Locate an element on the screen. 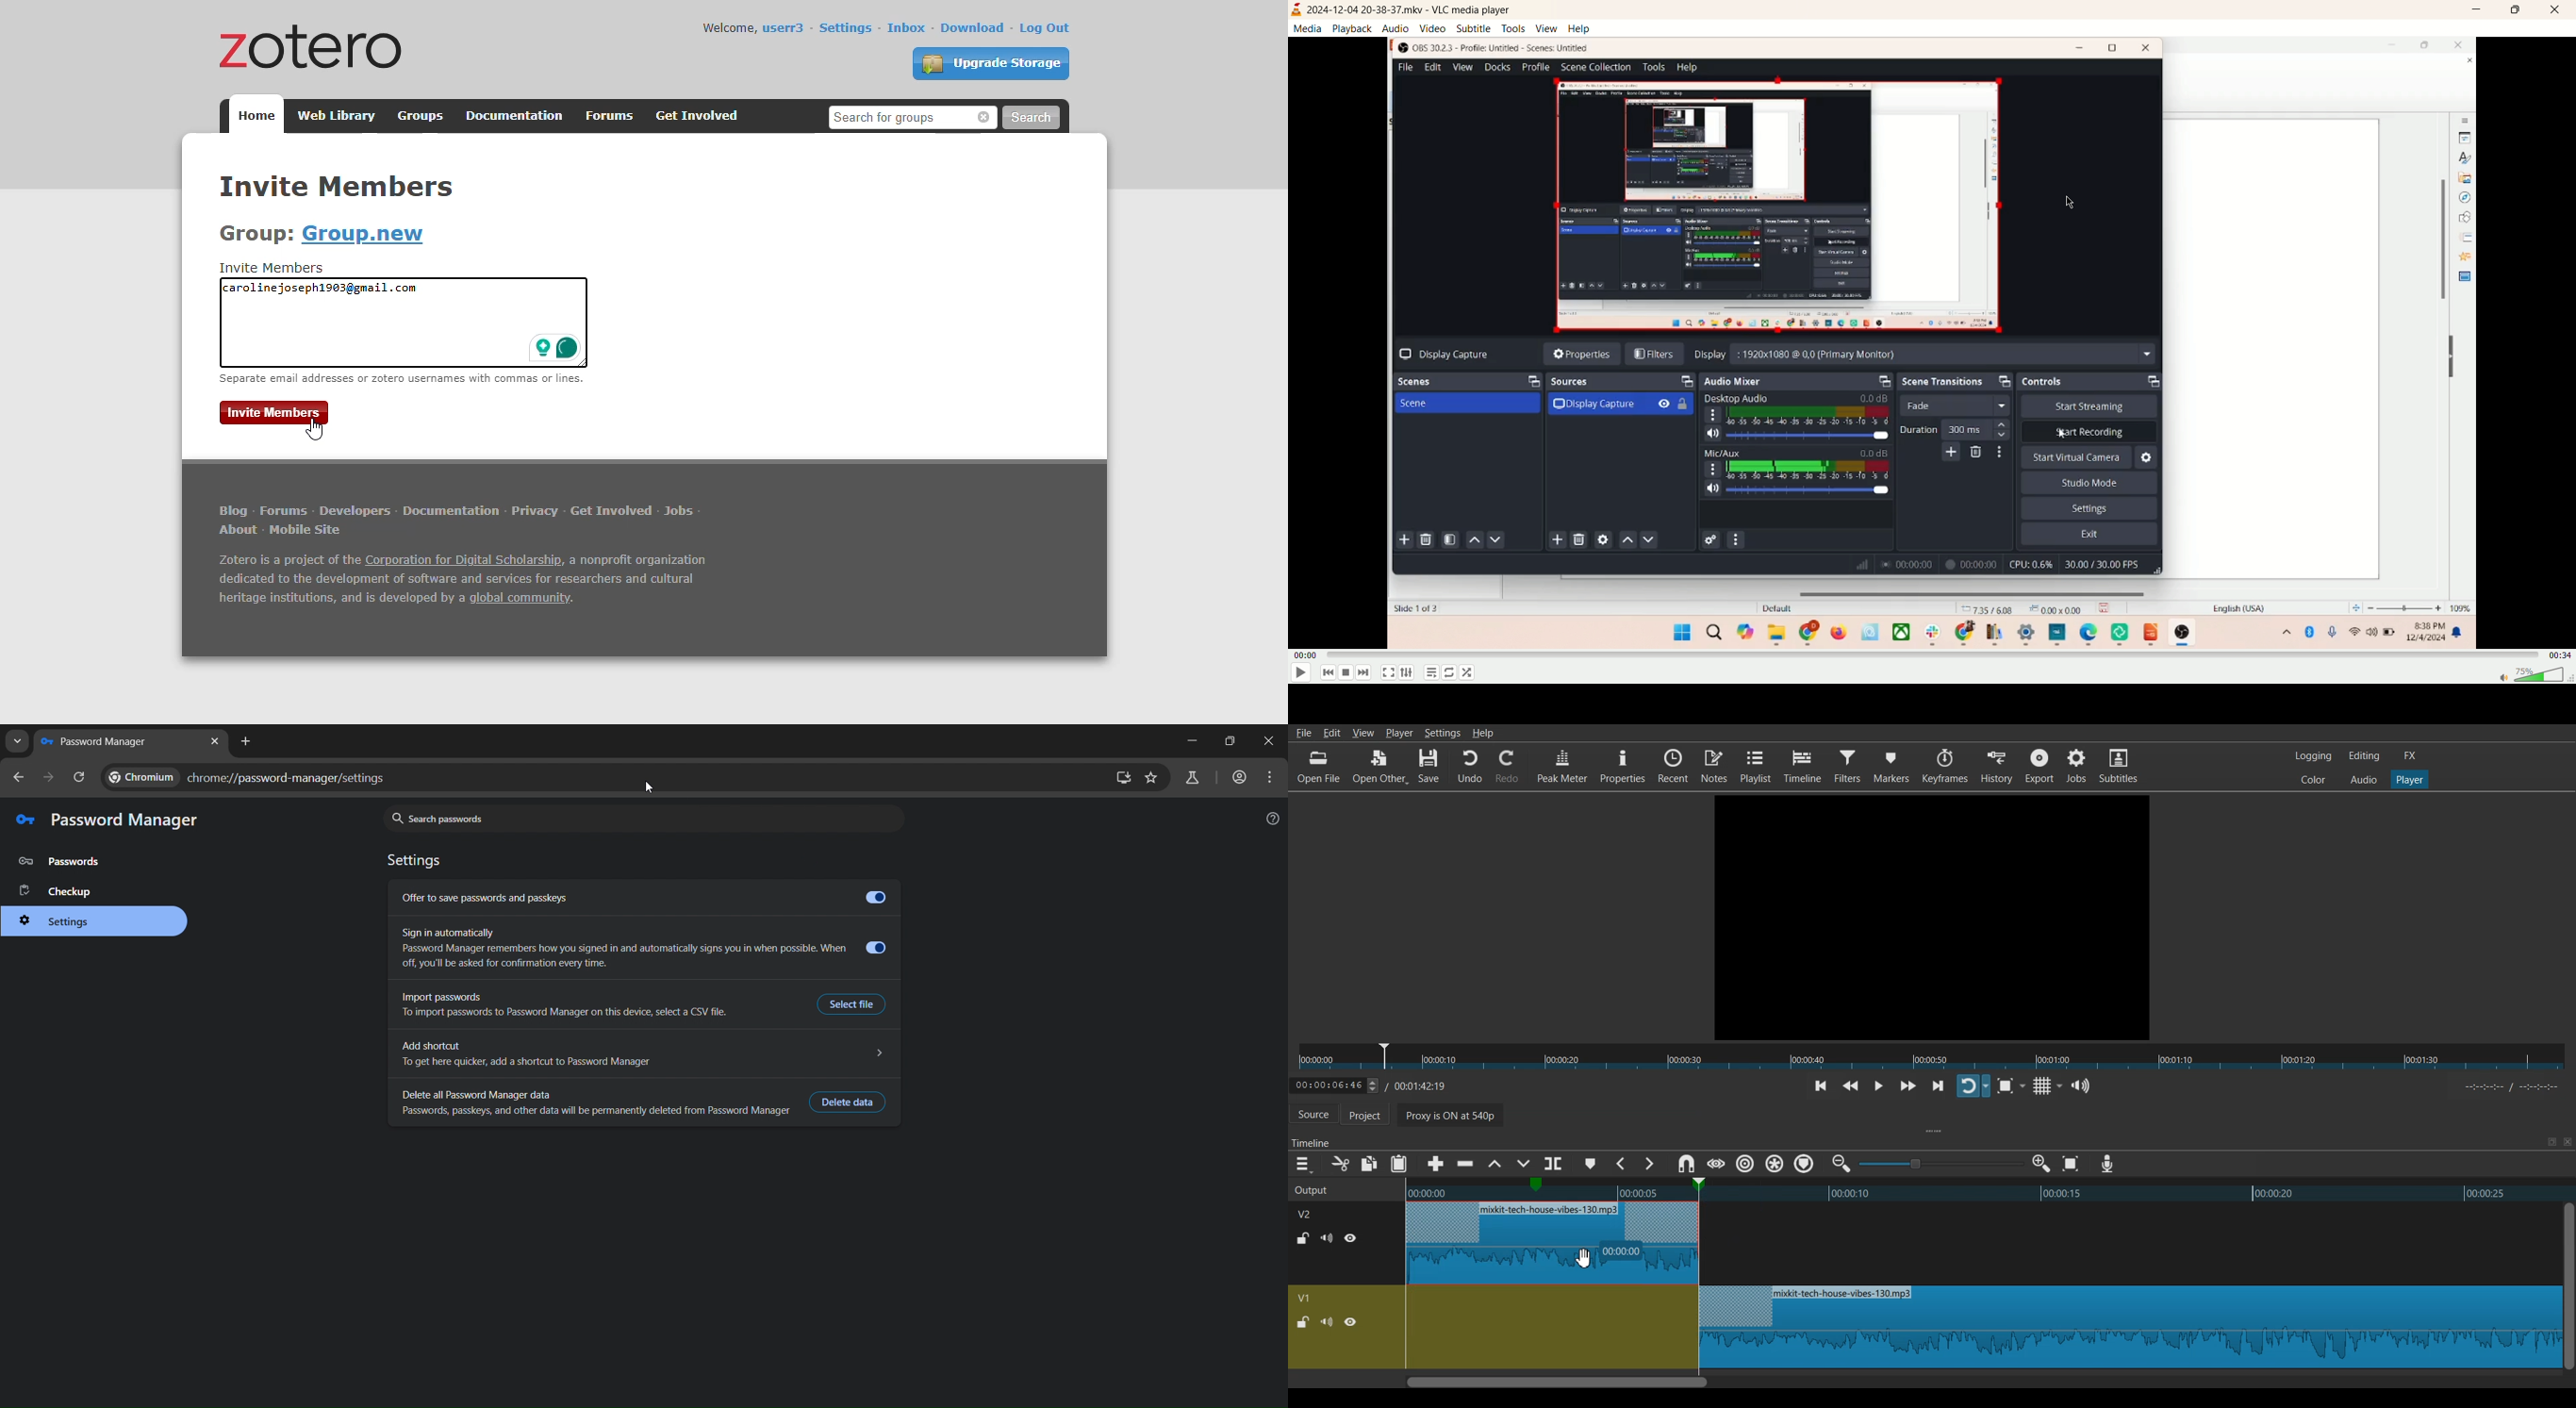 Image resolution: width=2576 pixels, height=1428 pixels. Cursor is located at coordinates (1587, 1259).